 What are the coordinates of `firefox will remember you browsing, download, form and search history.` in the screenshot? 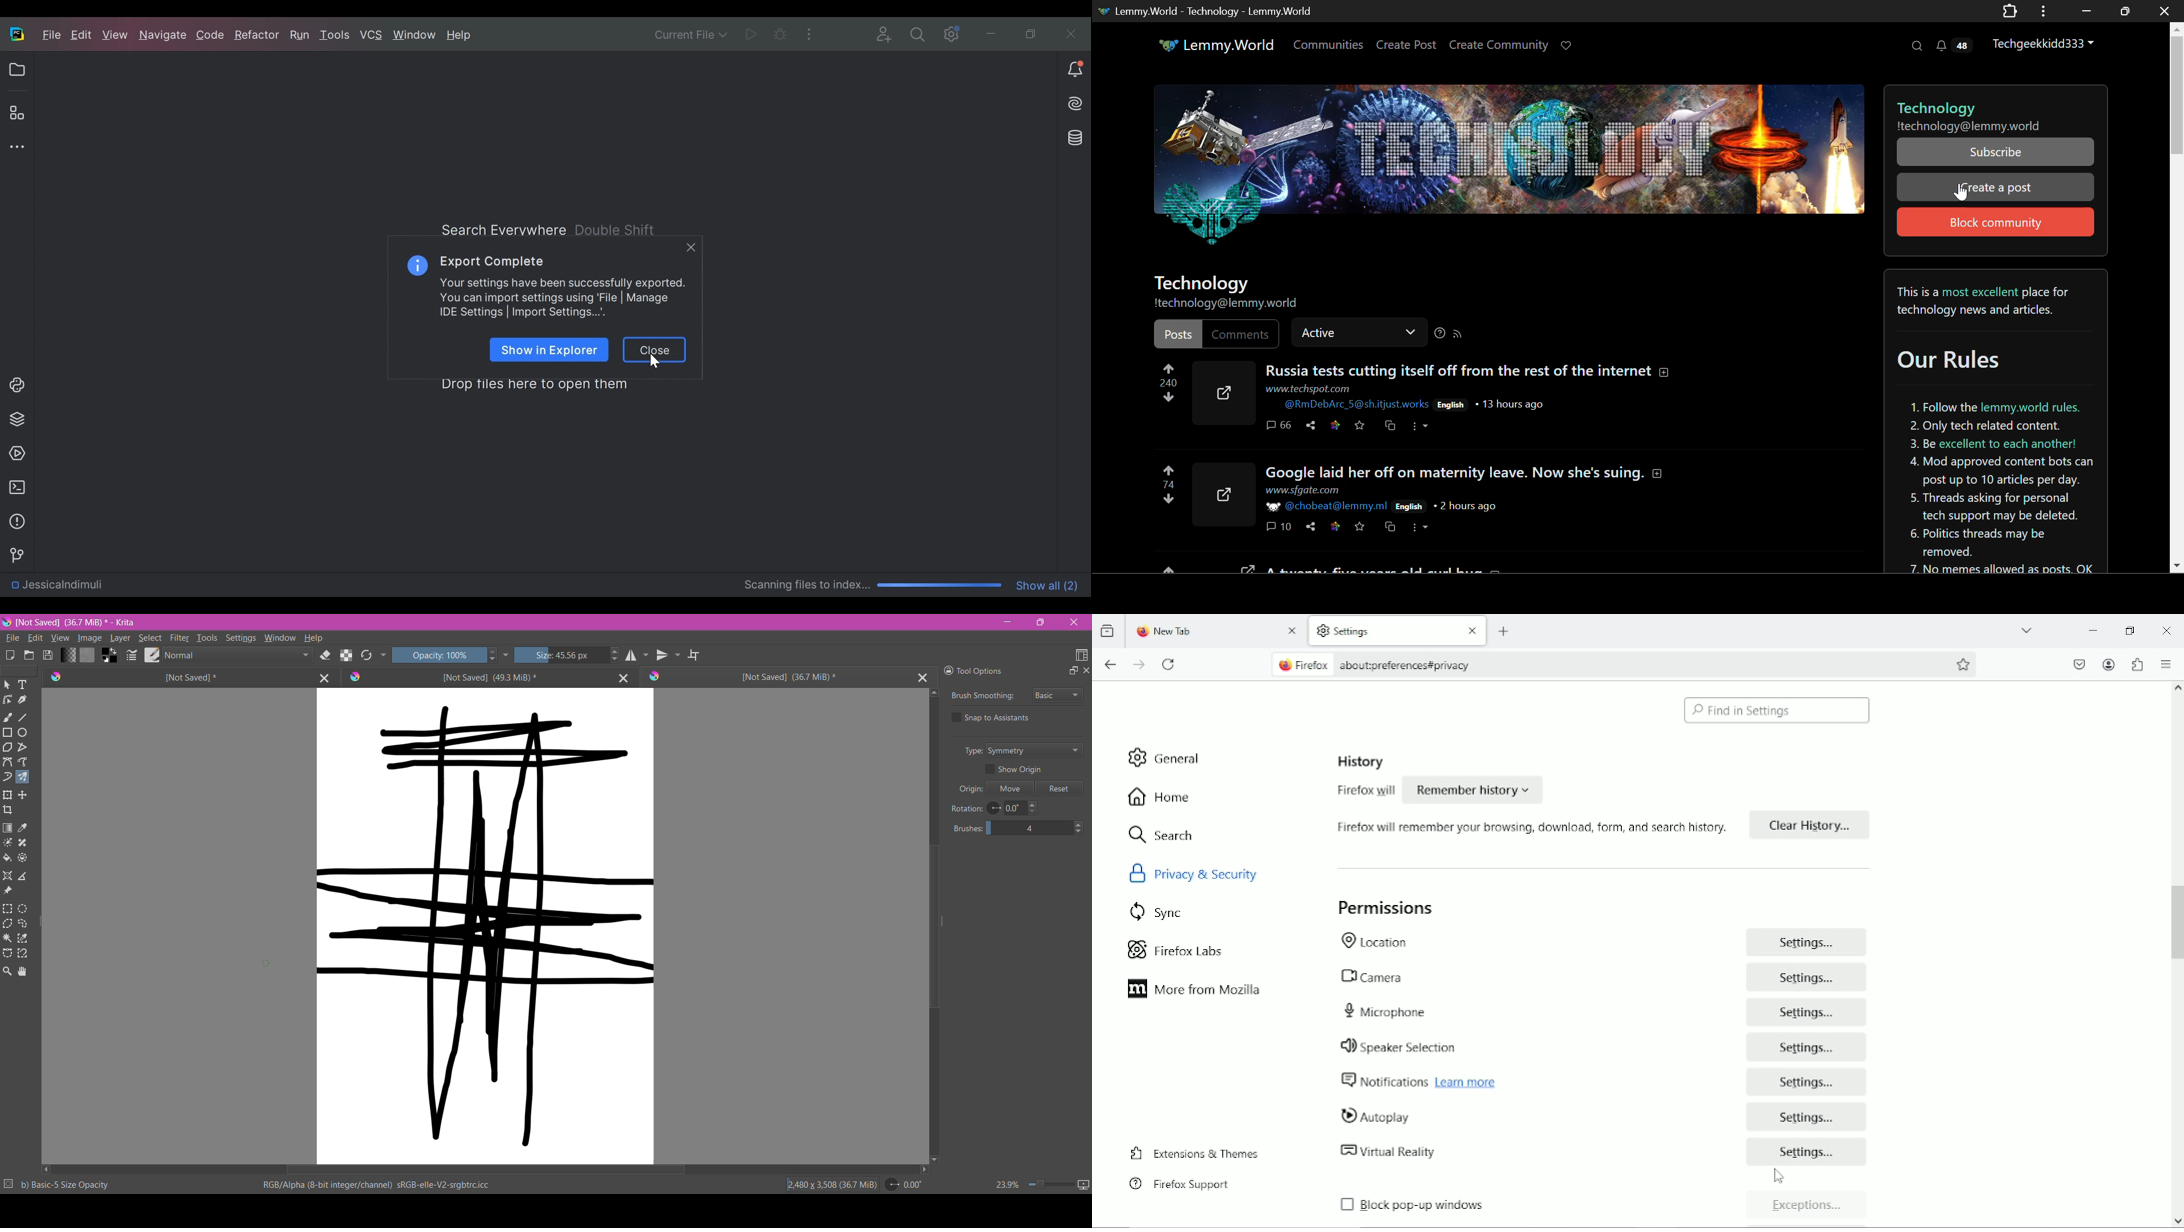 It's located at (1526, 829).